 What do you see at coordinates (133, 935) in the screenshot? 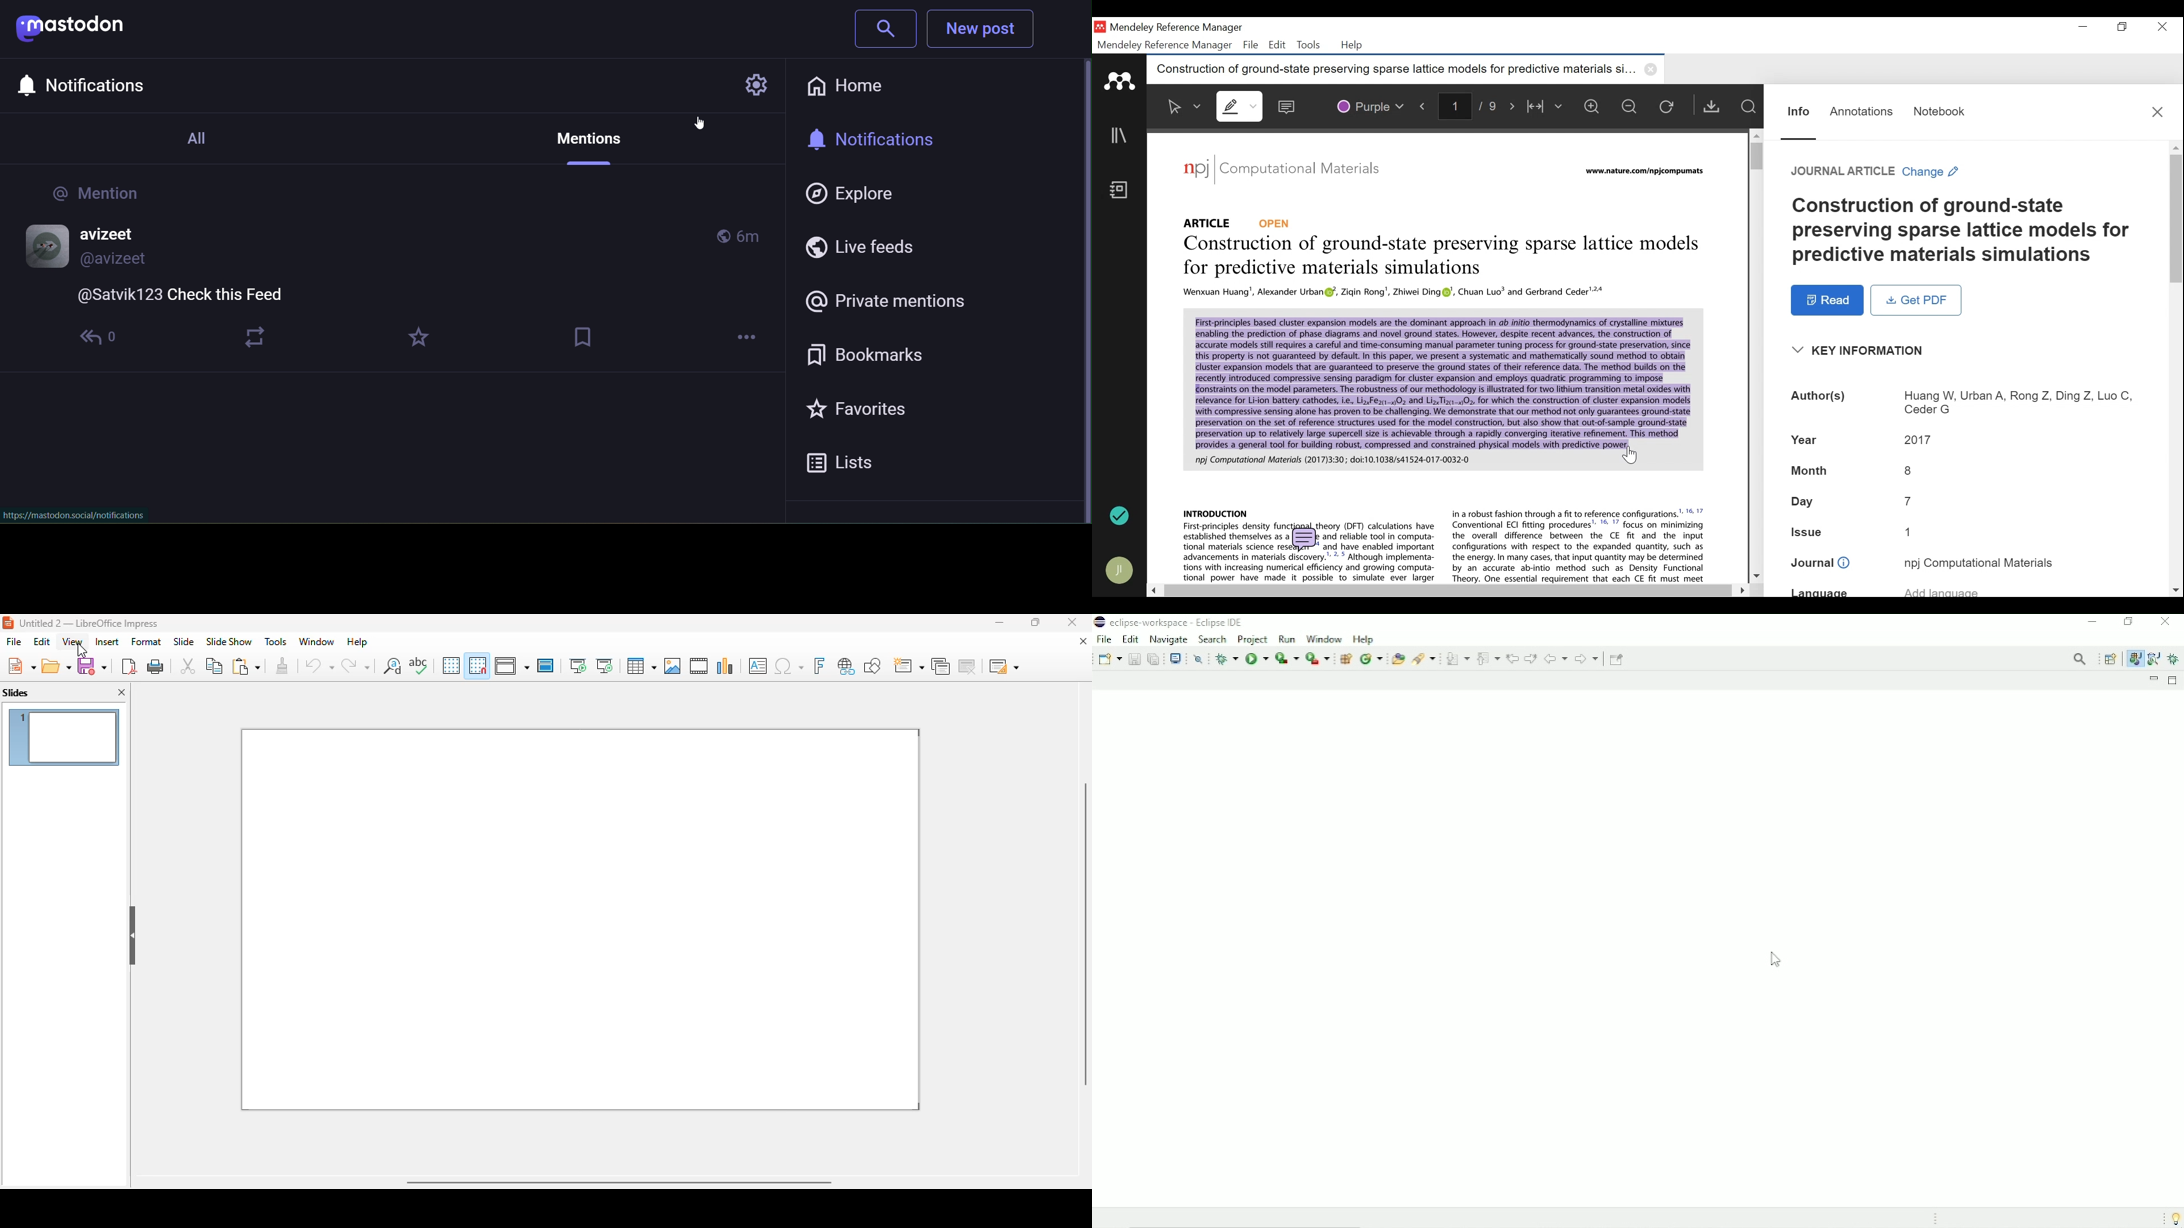
I see `hide` at bounding box center [133, 935].